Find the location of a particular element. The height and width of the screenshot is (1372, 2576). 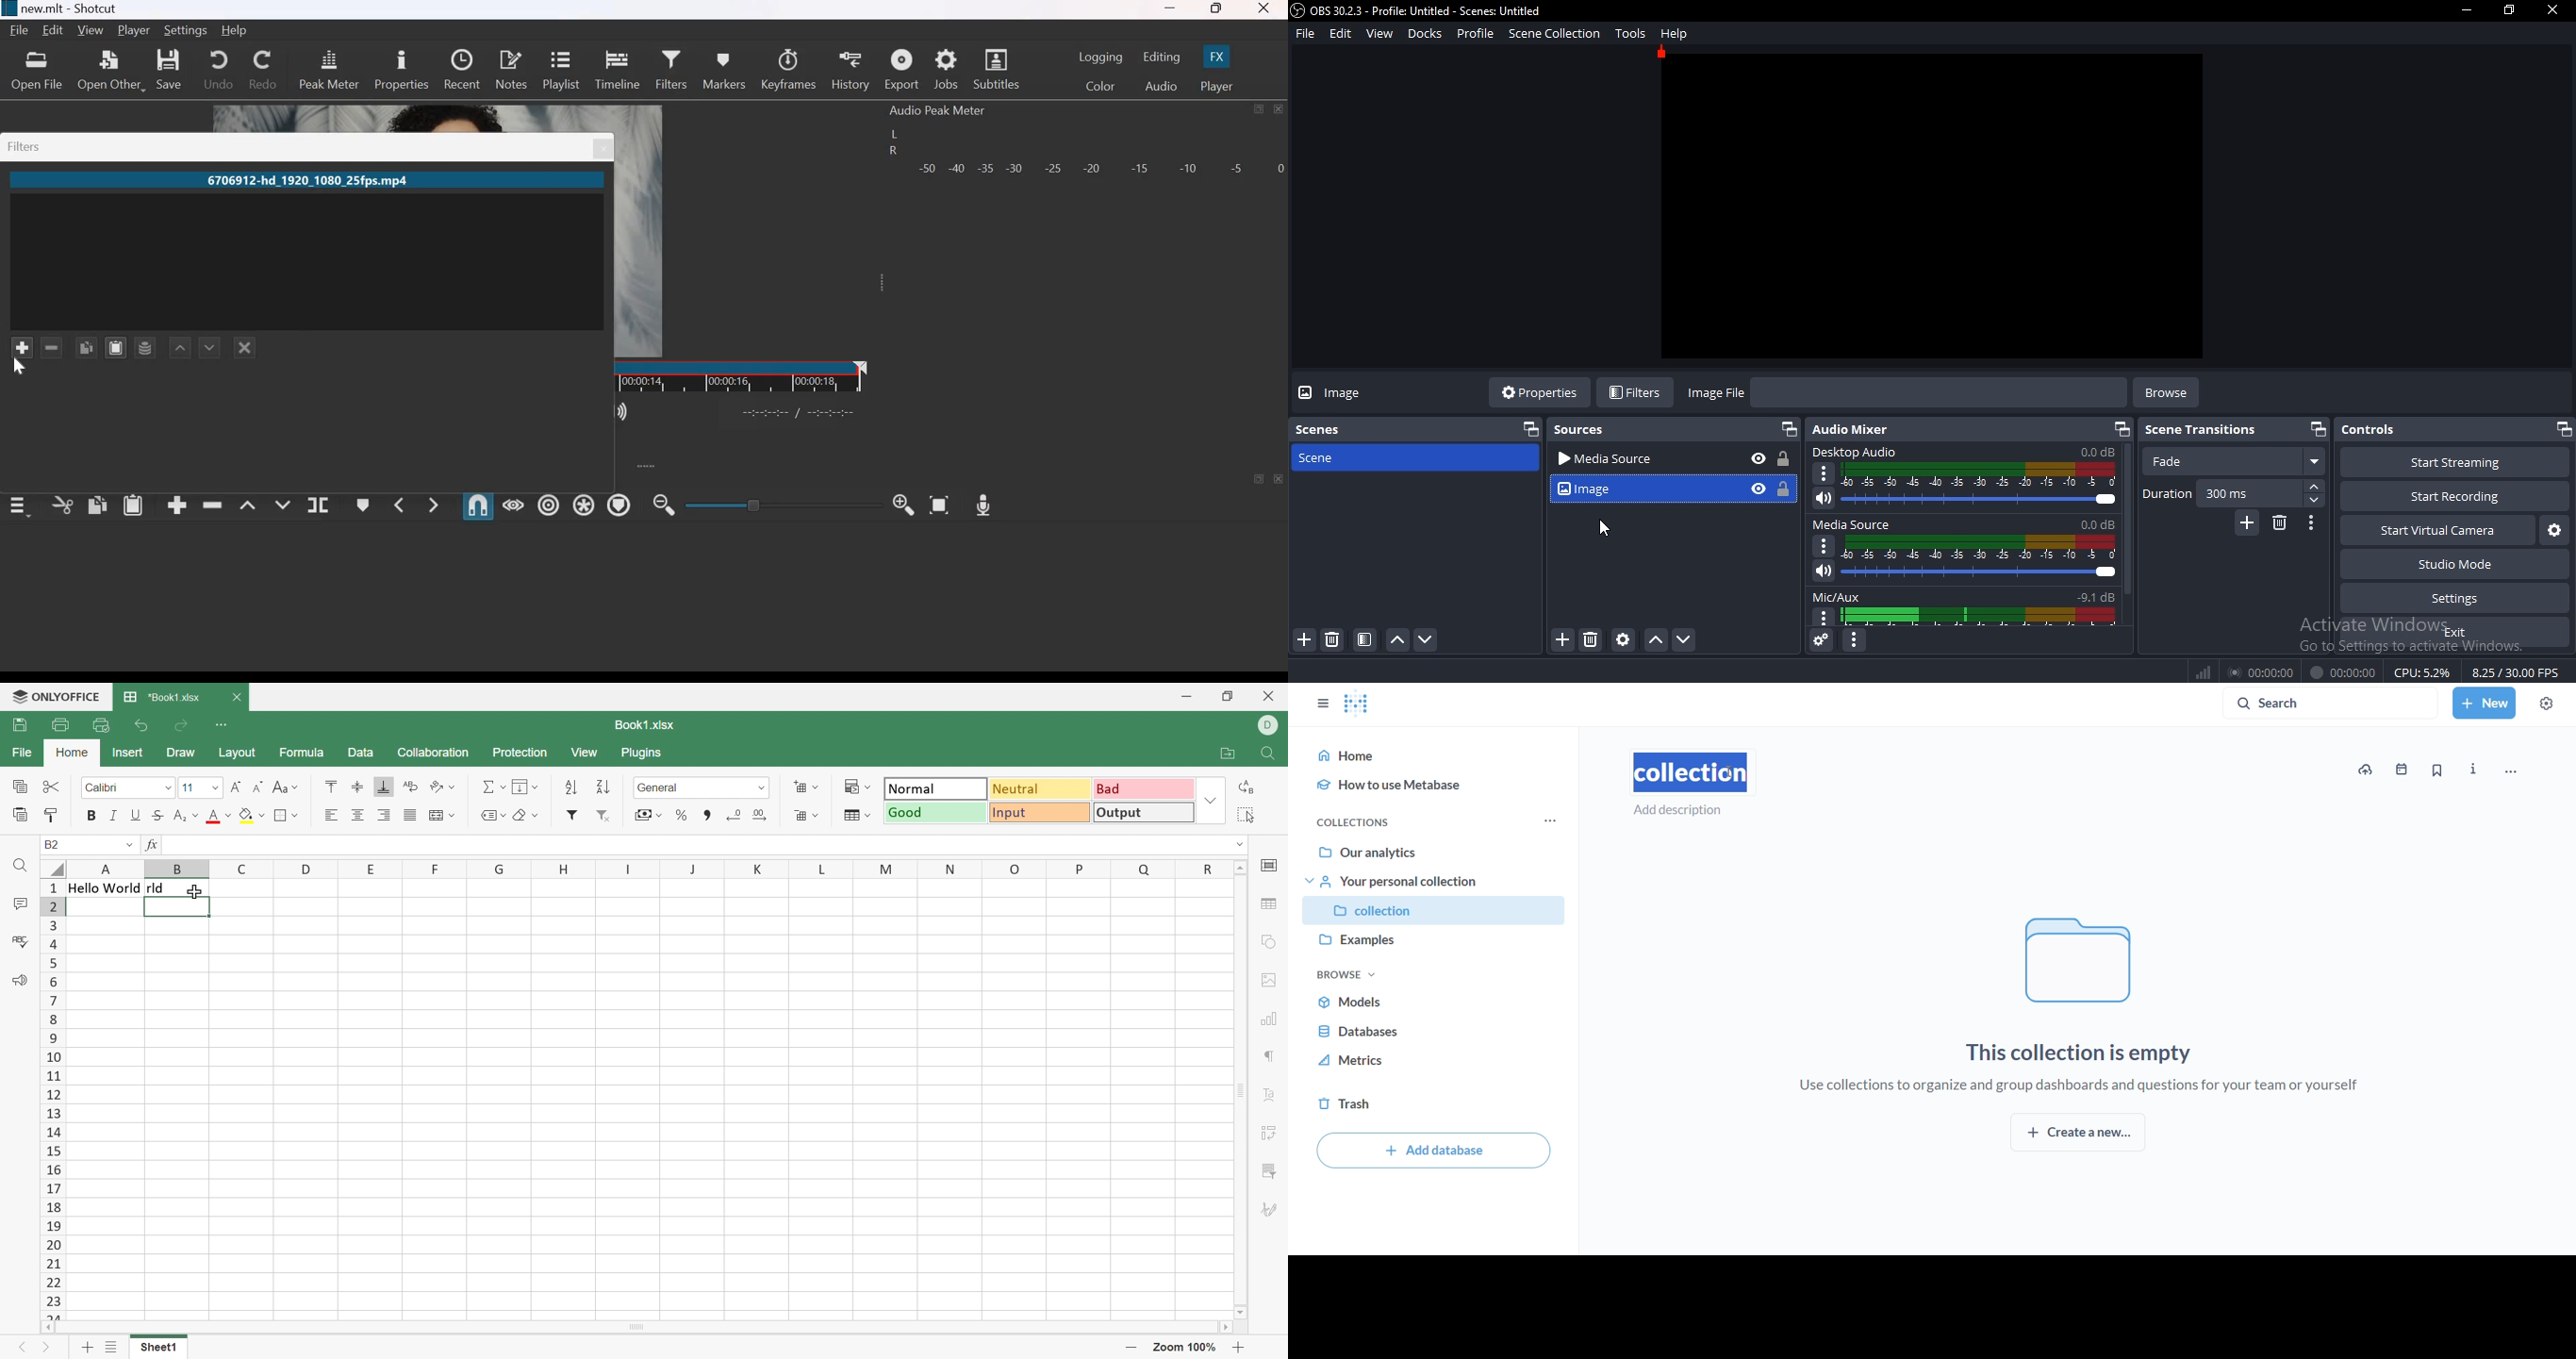

Zoom in is located at coordinates (1240, 1350).